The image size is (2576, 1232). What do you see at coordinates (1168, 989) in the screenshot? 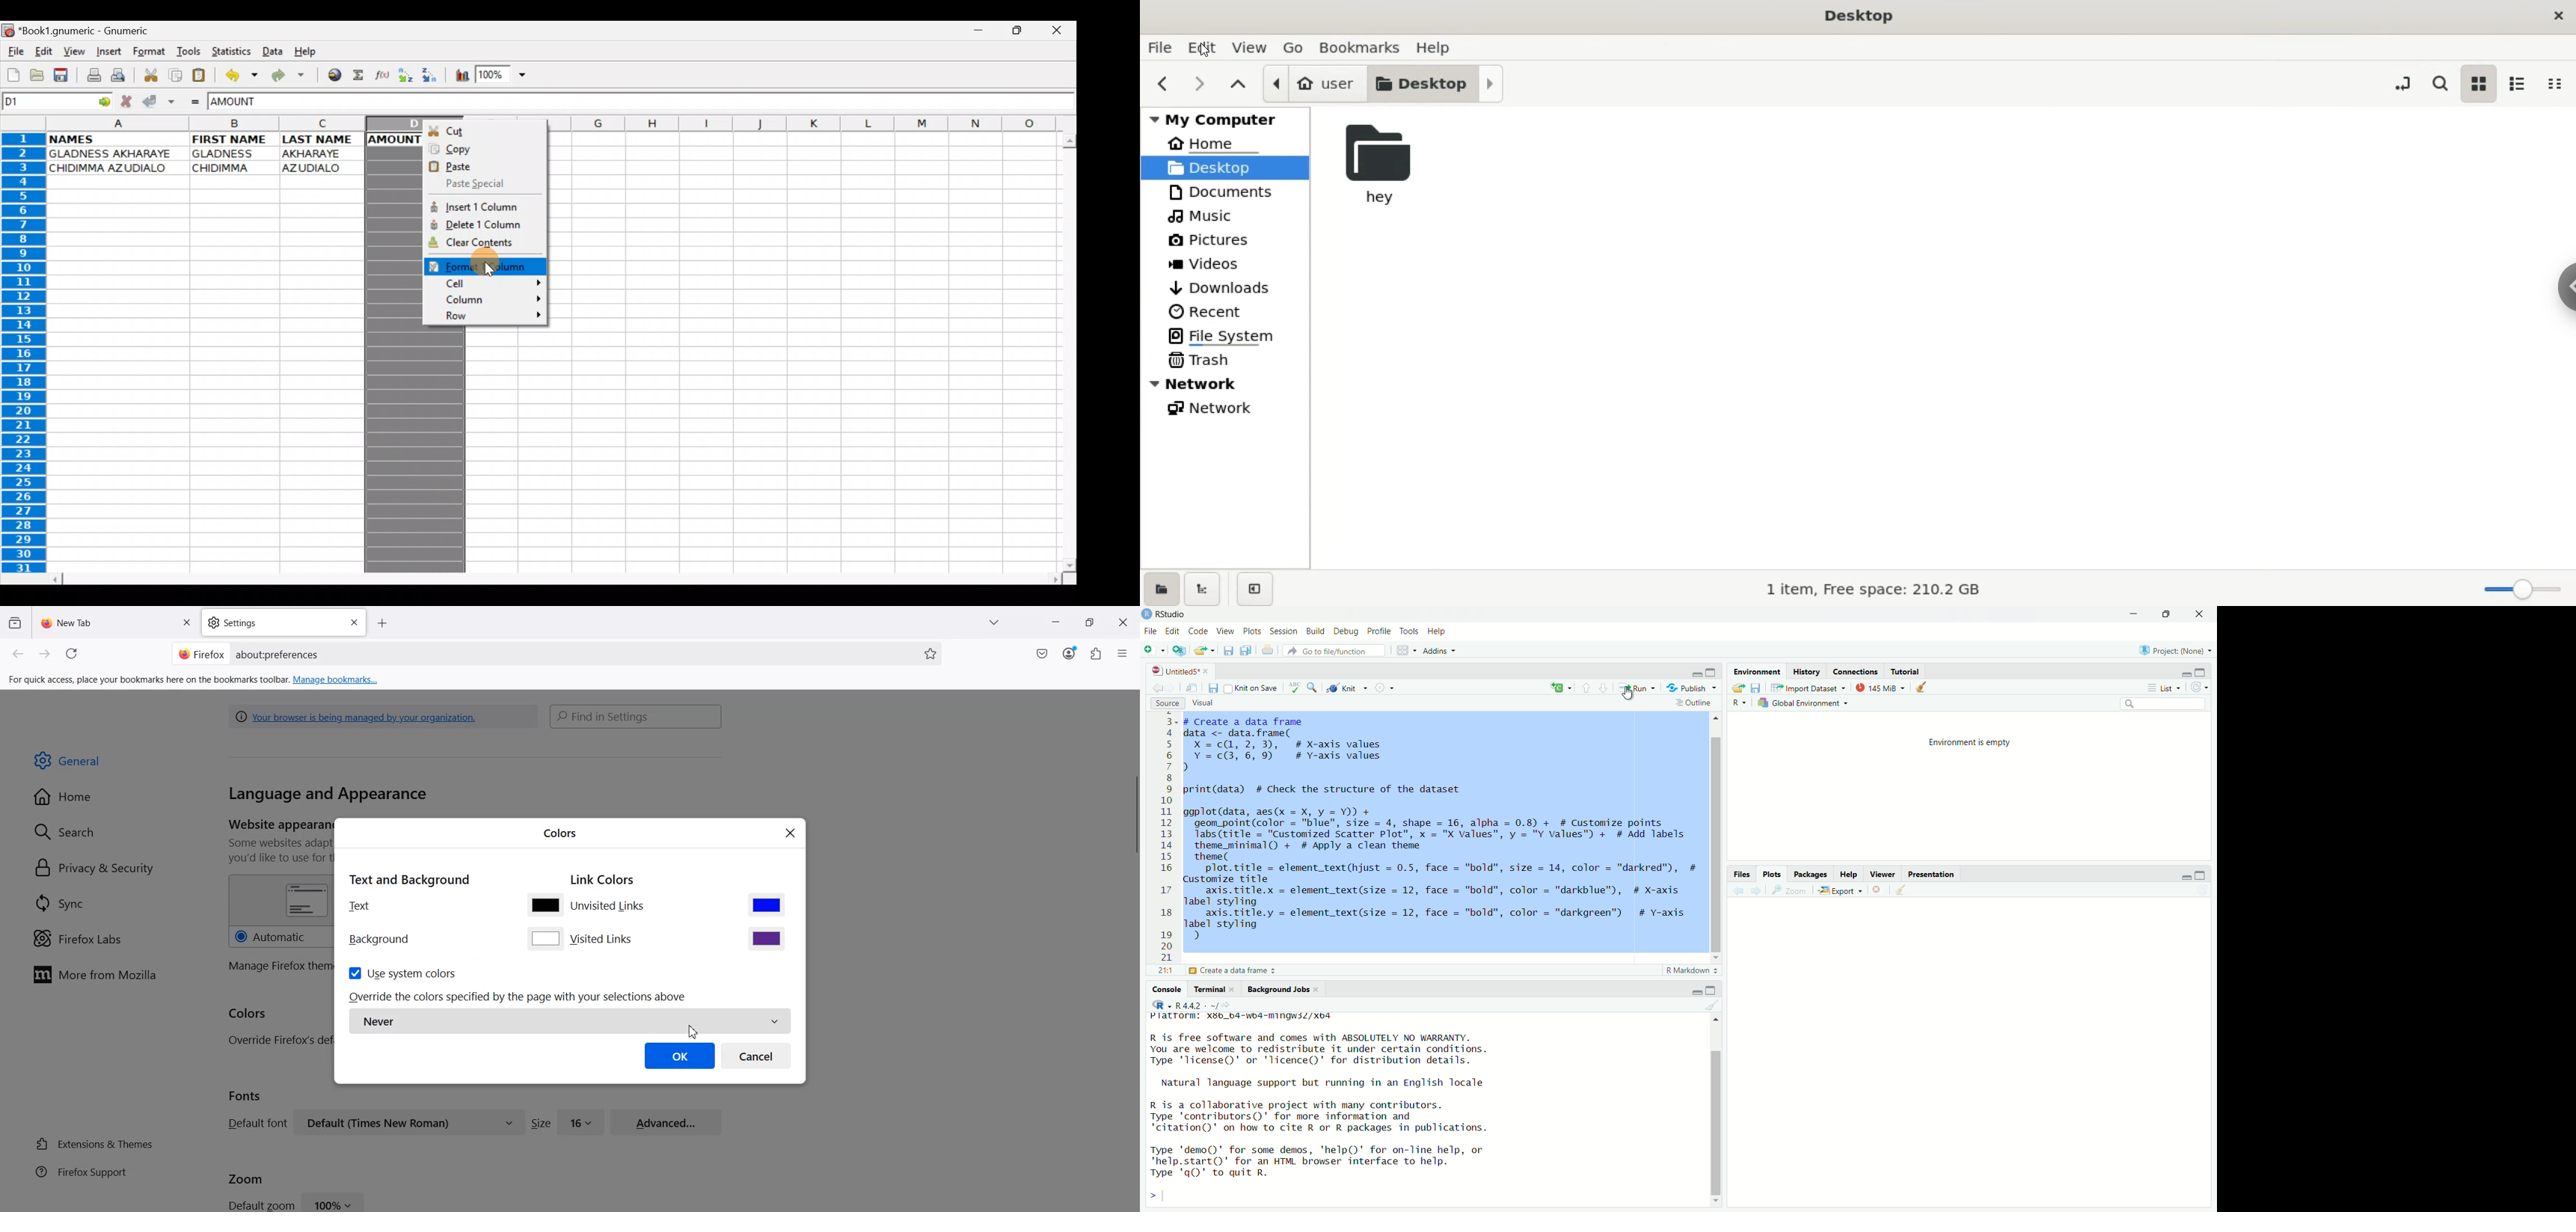
I see `Console` at bounding box center [1168, 989].